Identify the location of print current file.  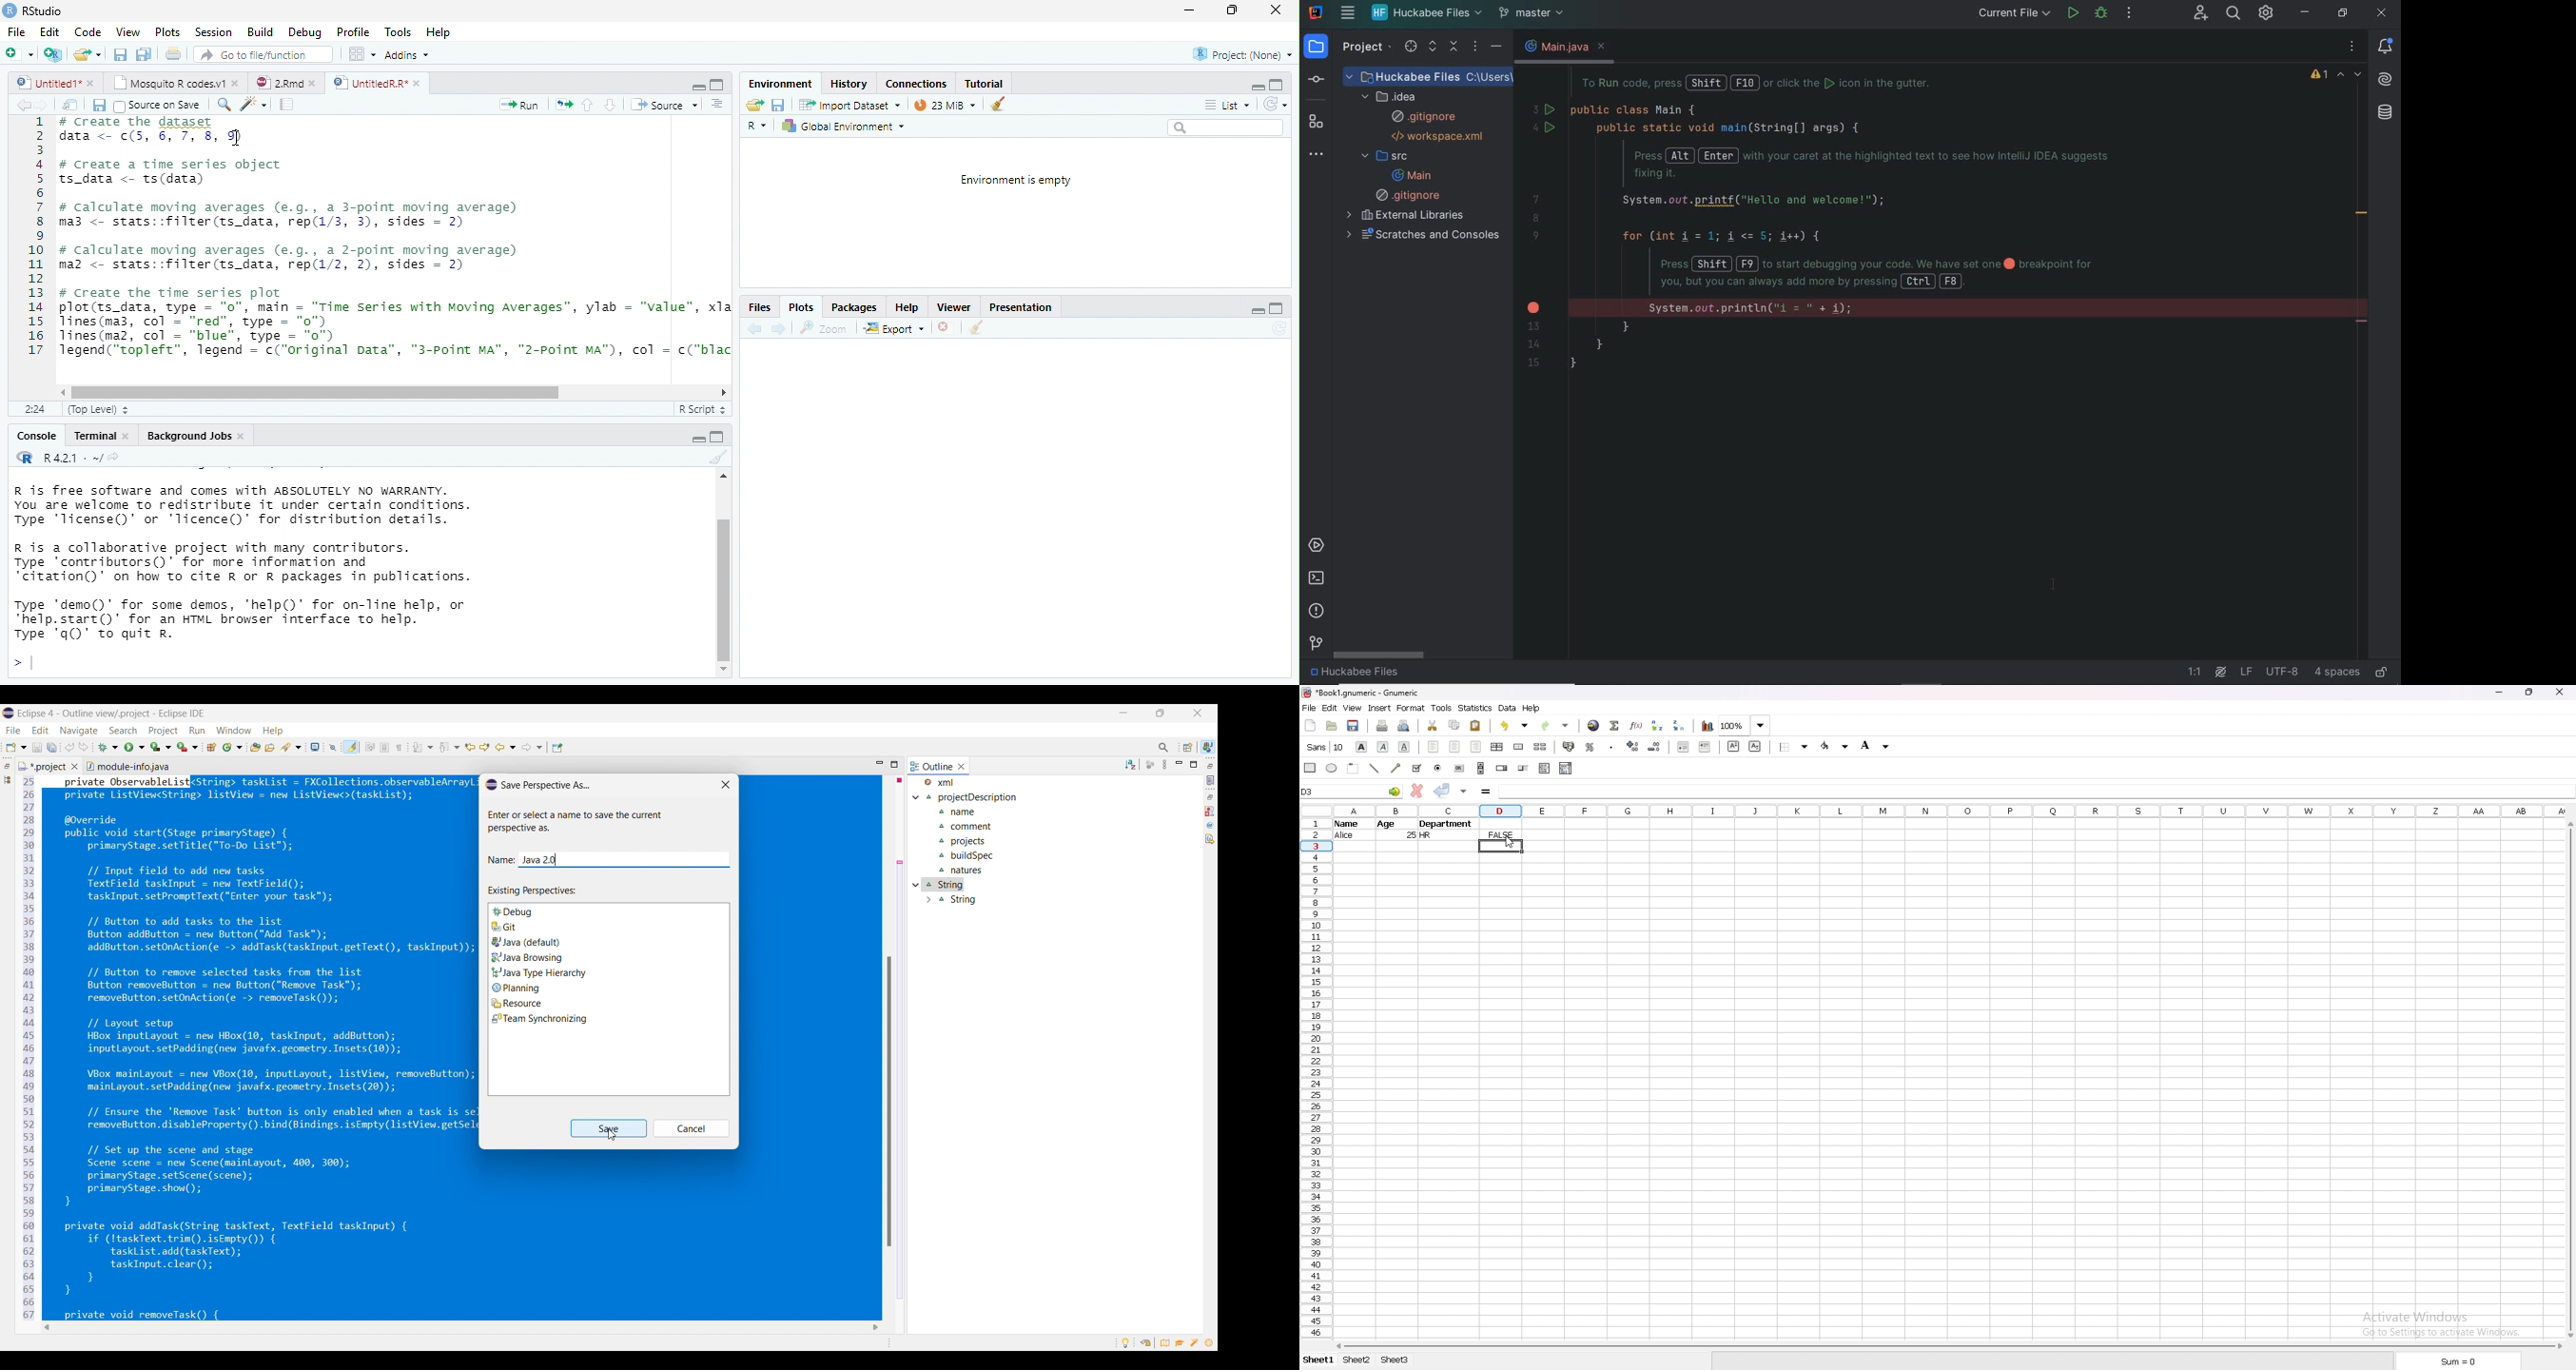
(174, 53).